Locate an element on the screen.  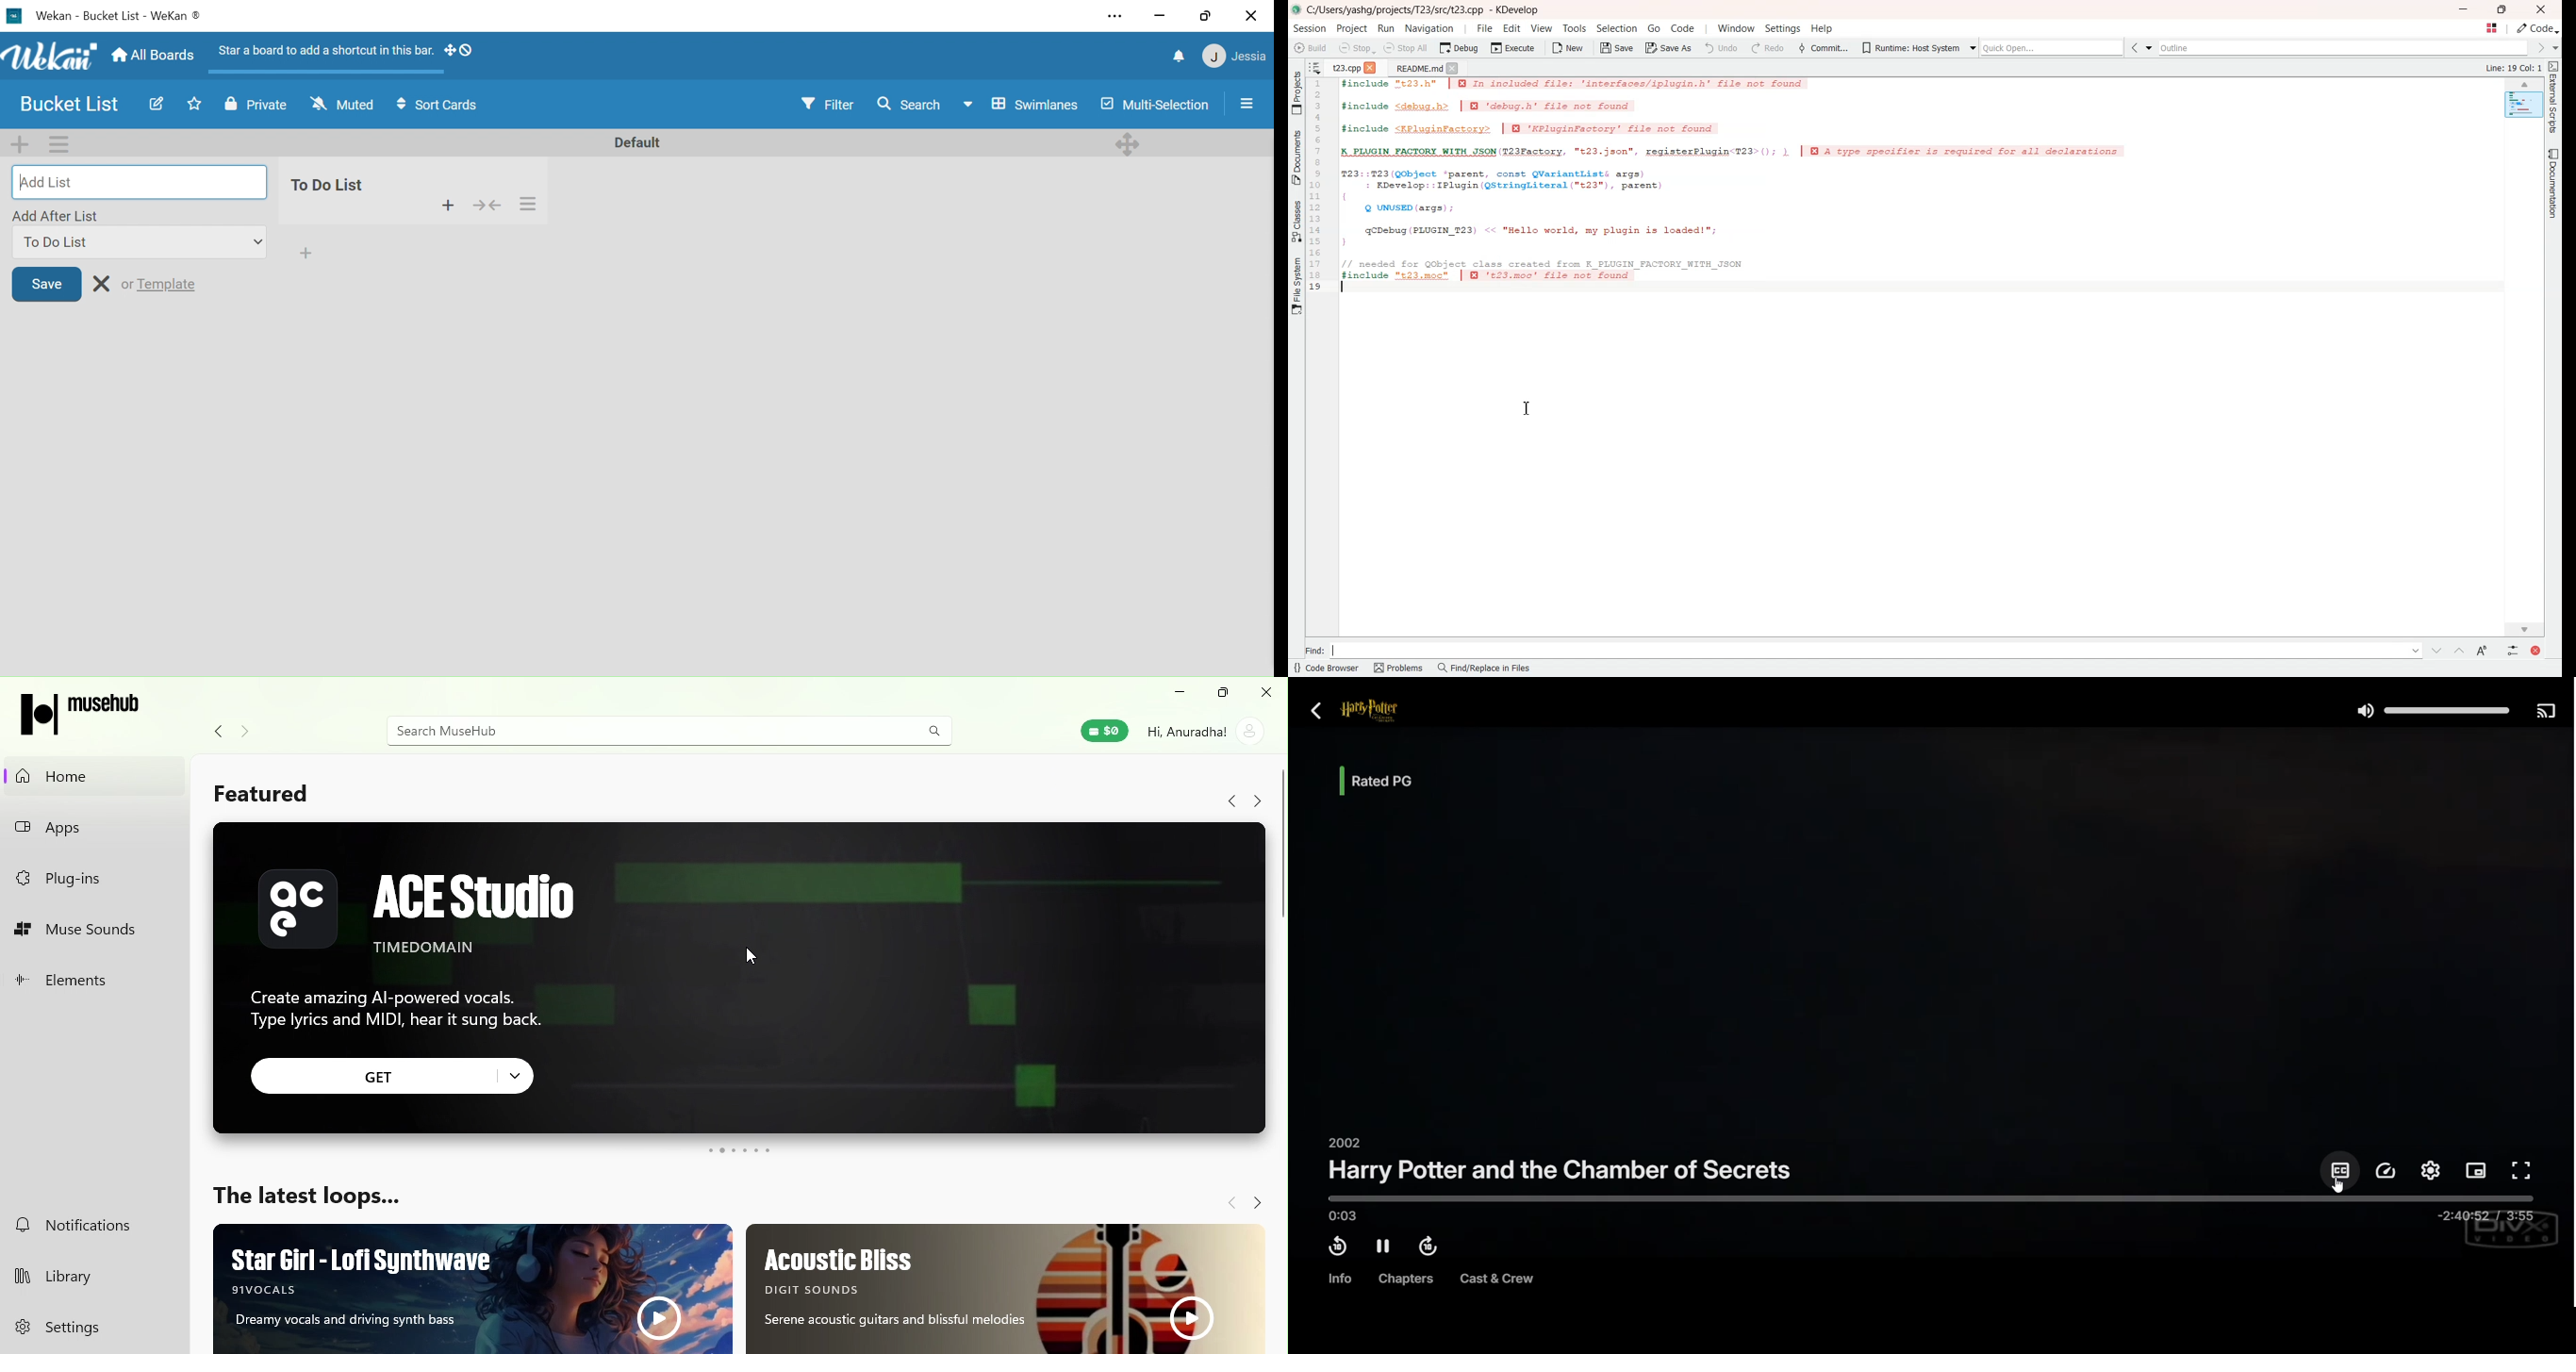
Swimlane Actions is located at coordinates (58, 143).